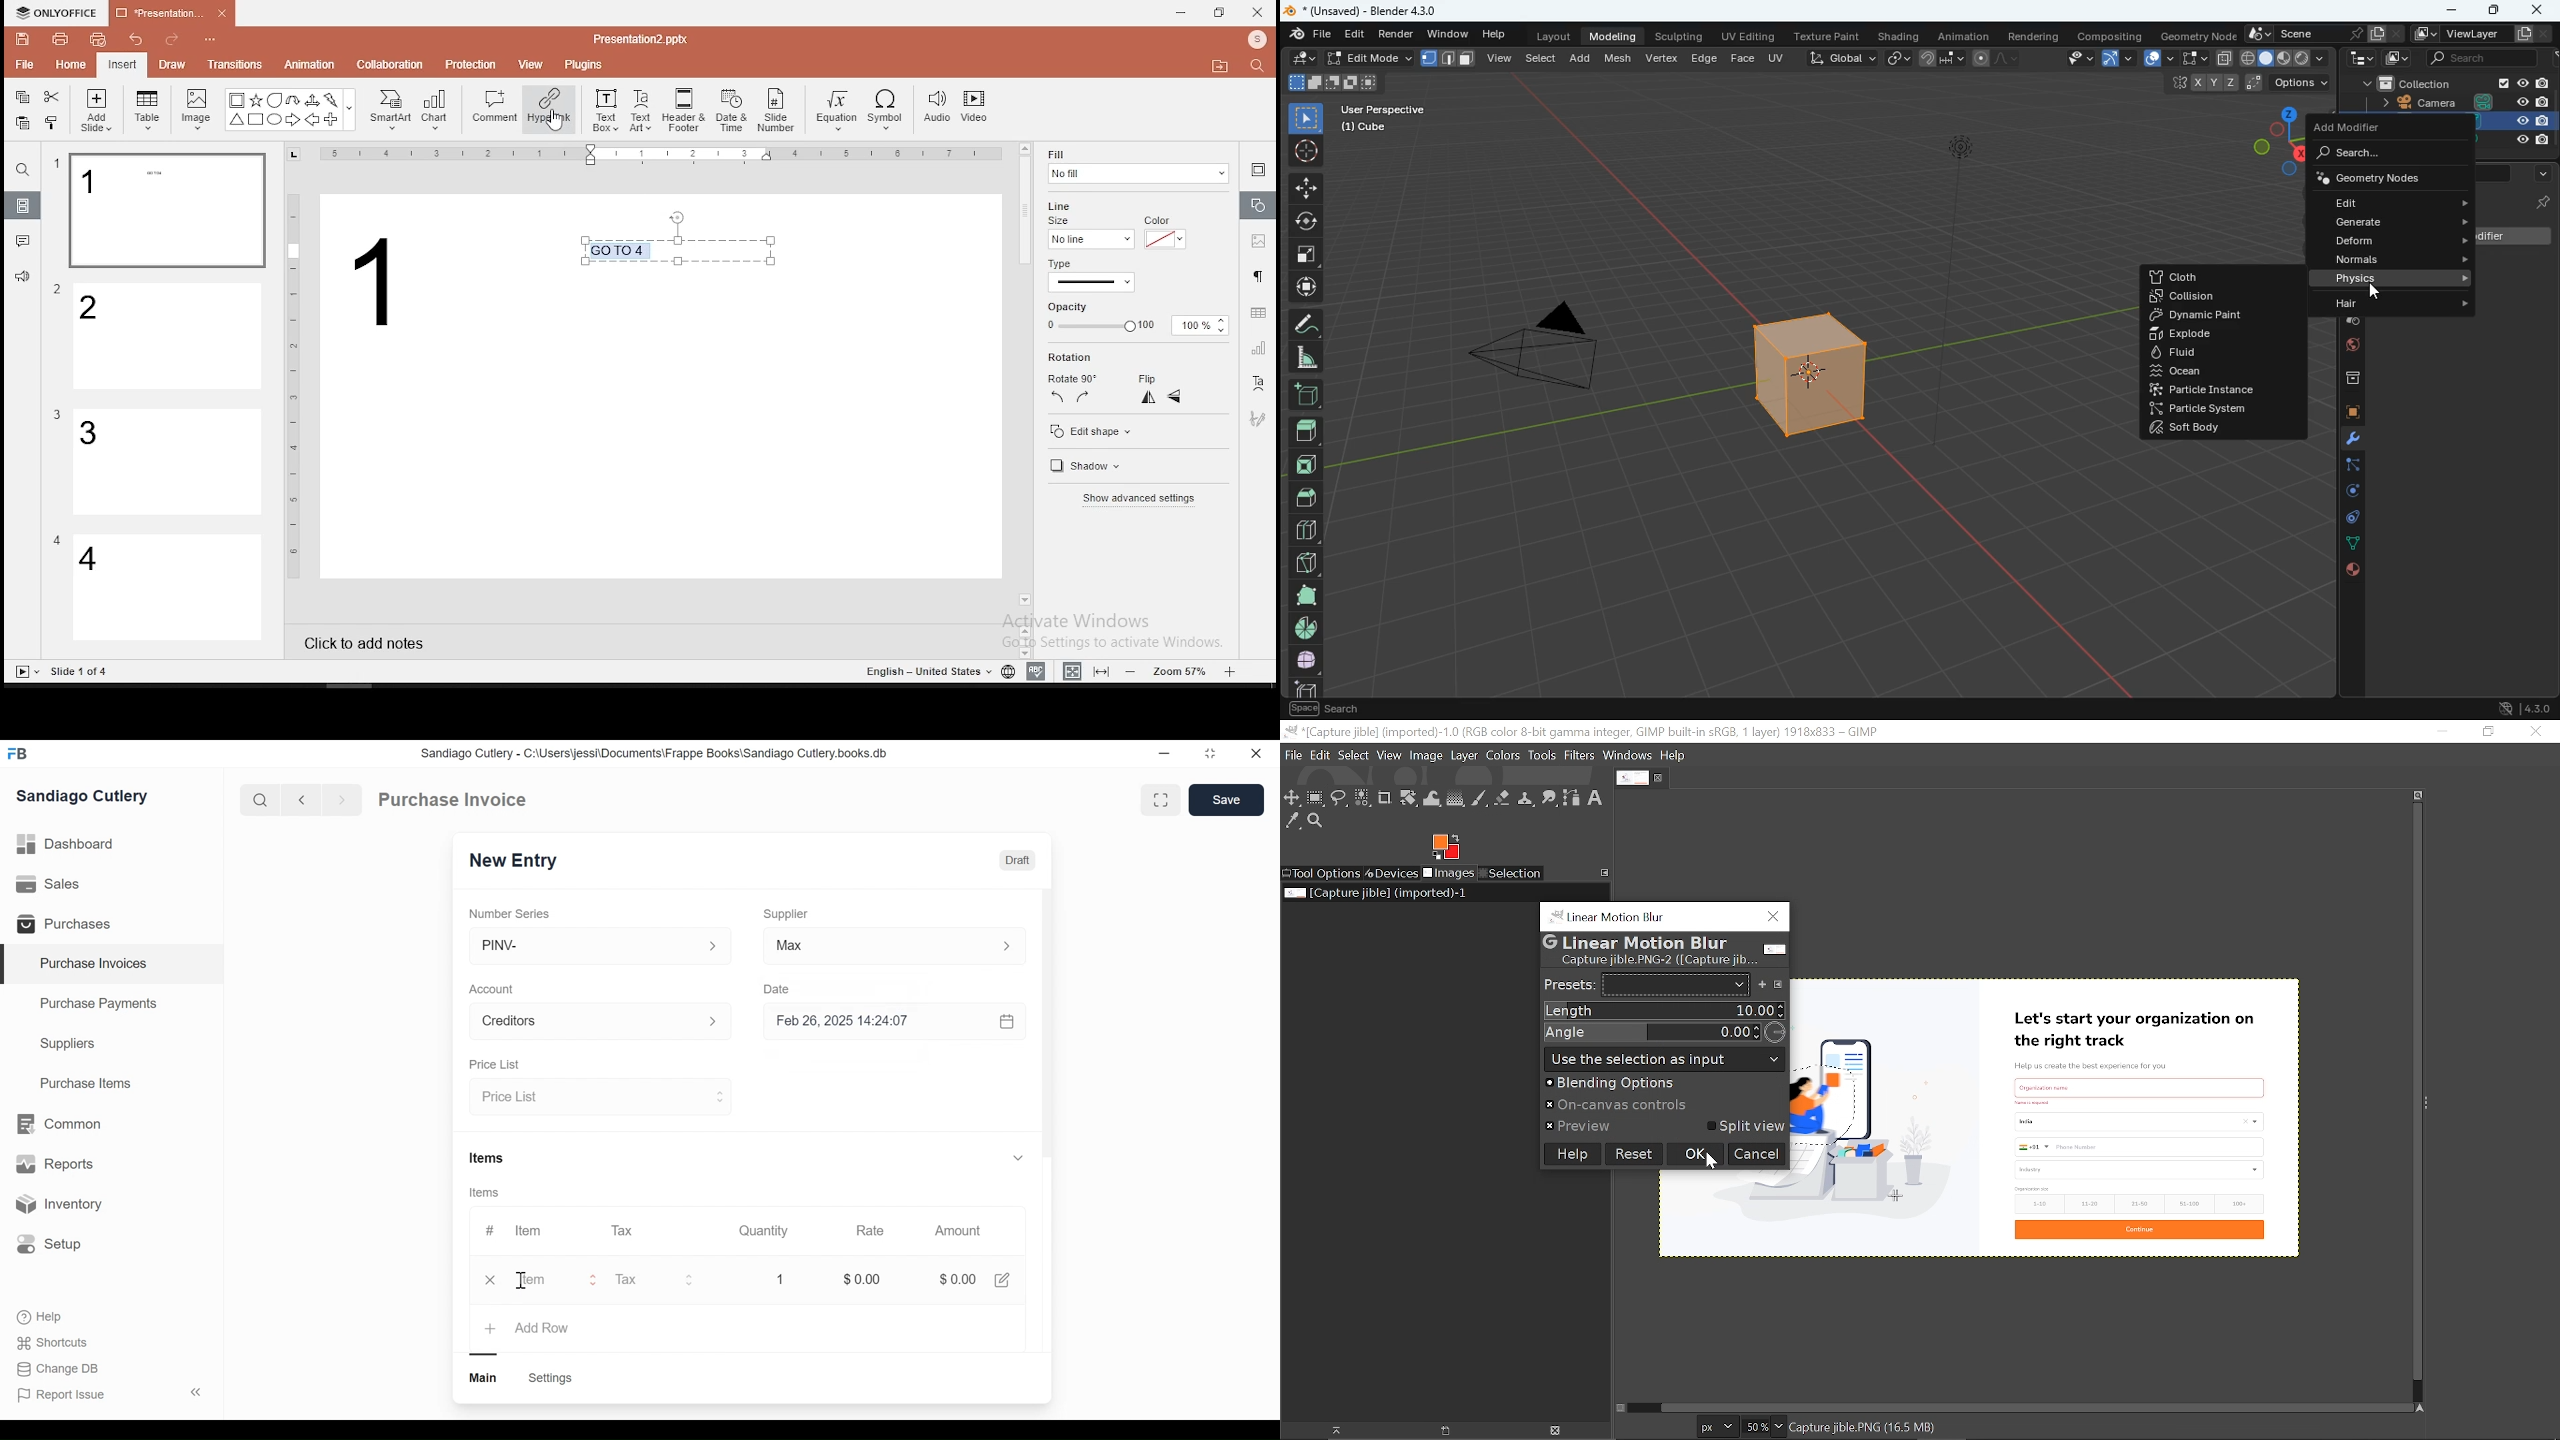 This screenshot has width=2576, height=1456. Describe the element at coordinates (489, 1193) in the screenshot. I see `Items` at that location.